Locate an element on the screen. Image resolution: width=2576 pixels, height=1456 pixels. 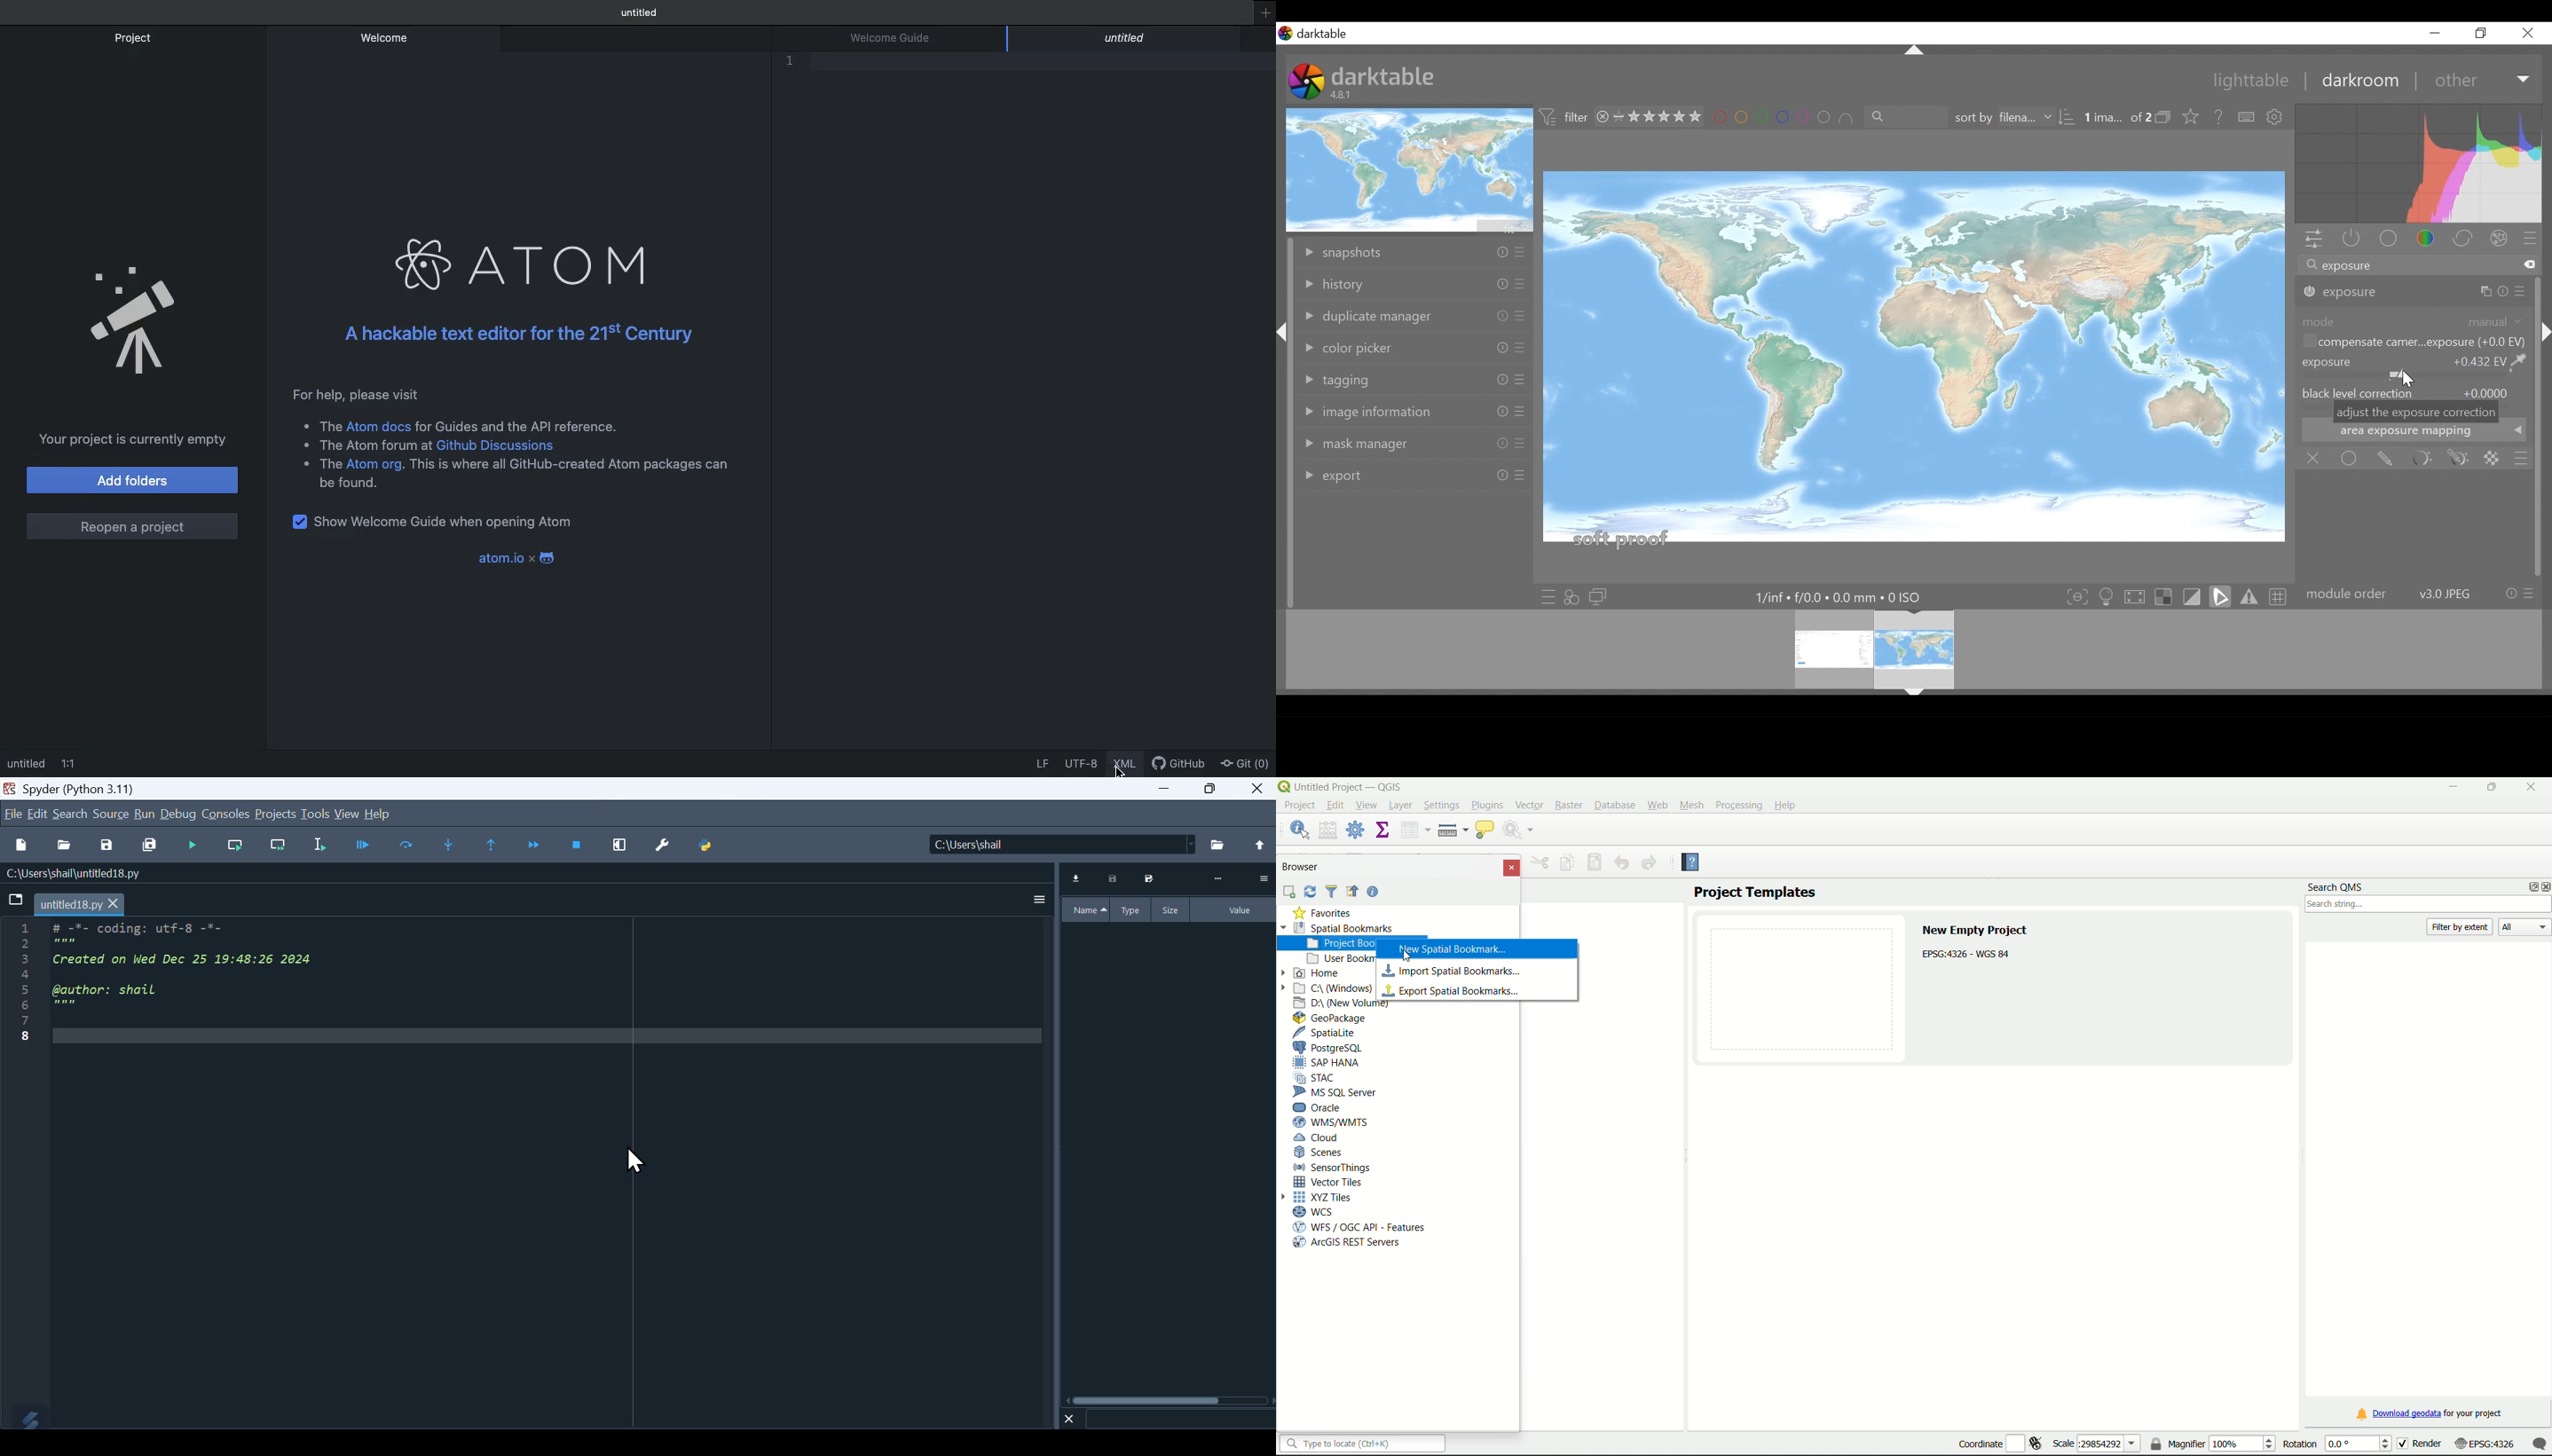
File is located at coordinates (17, 900).